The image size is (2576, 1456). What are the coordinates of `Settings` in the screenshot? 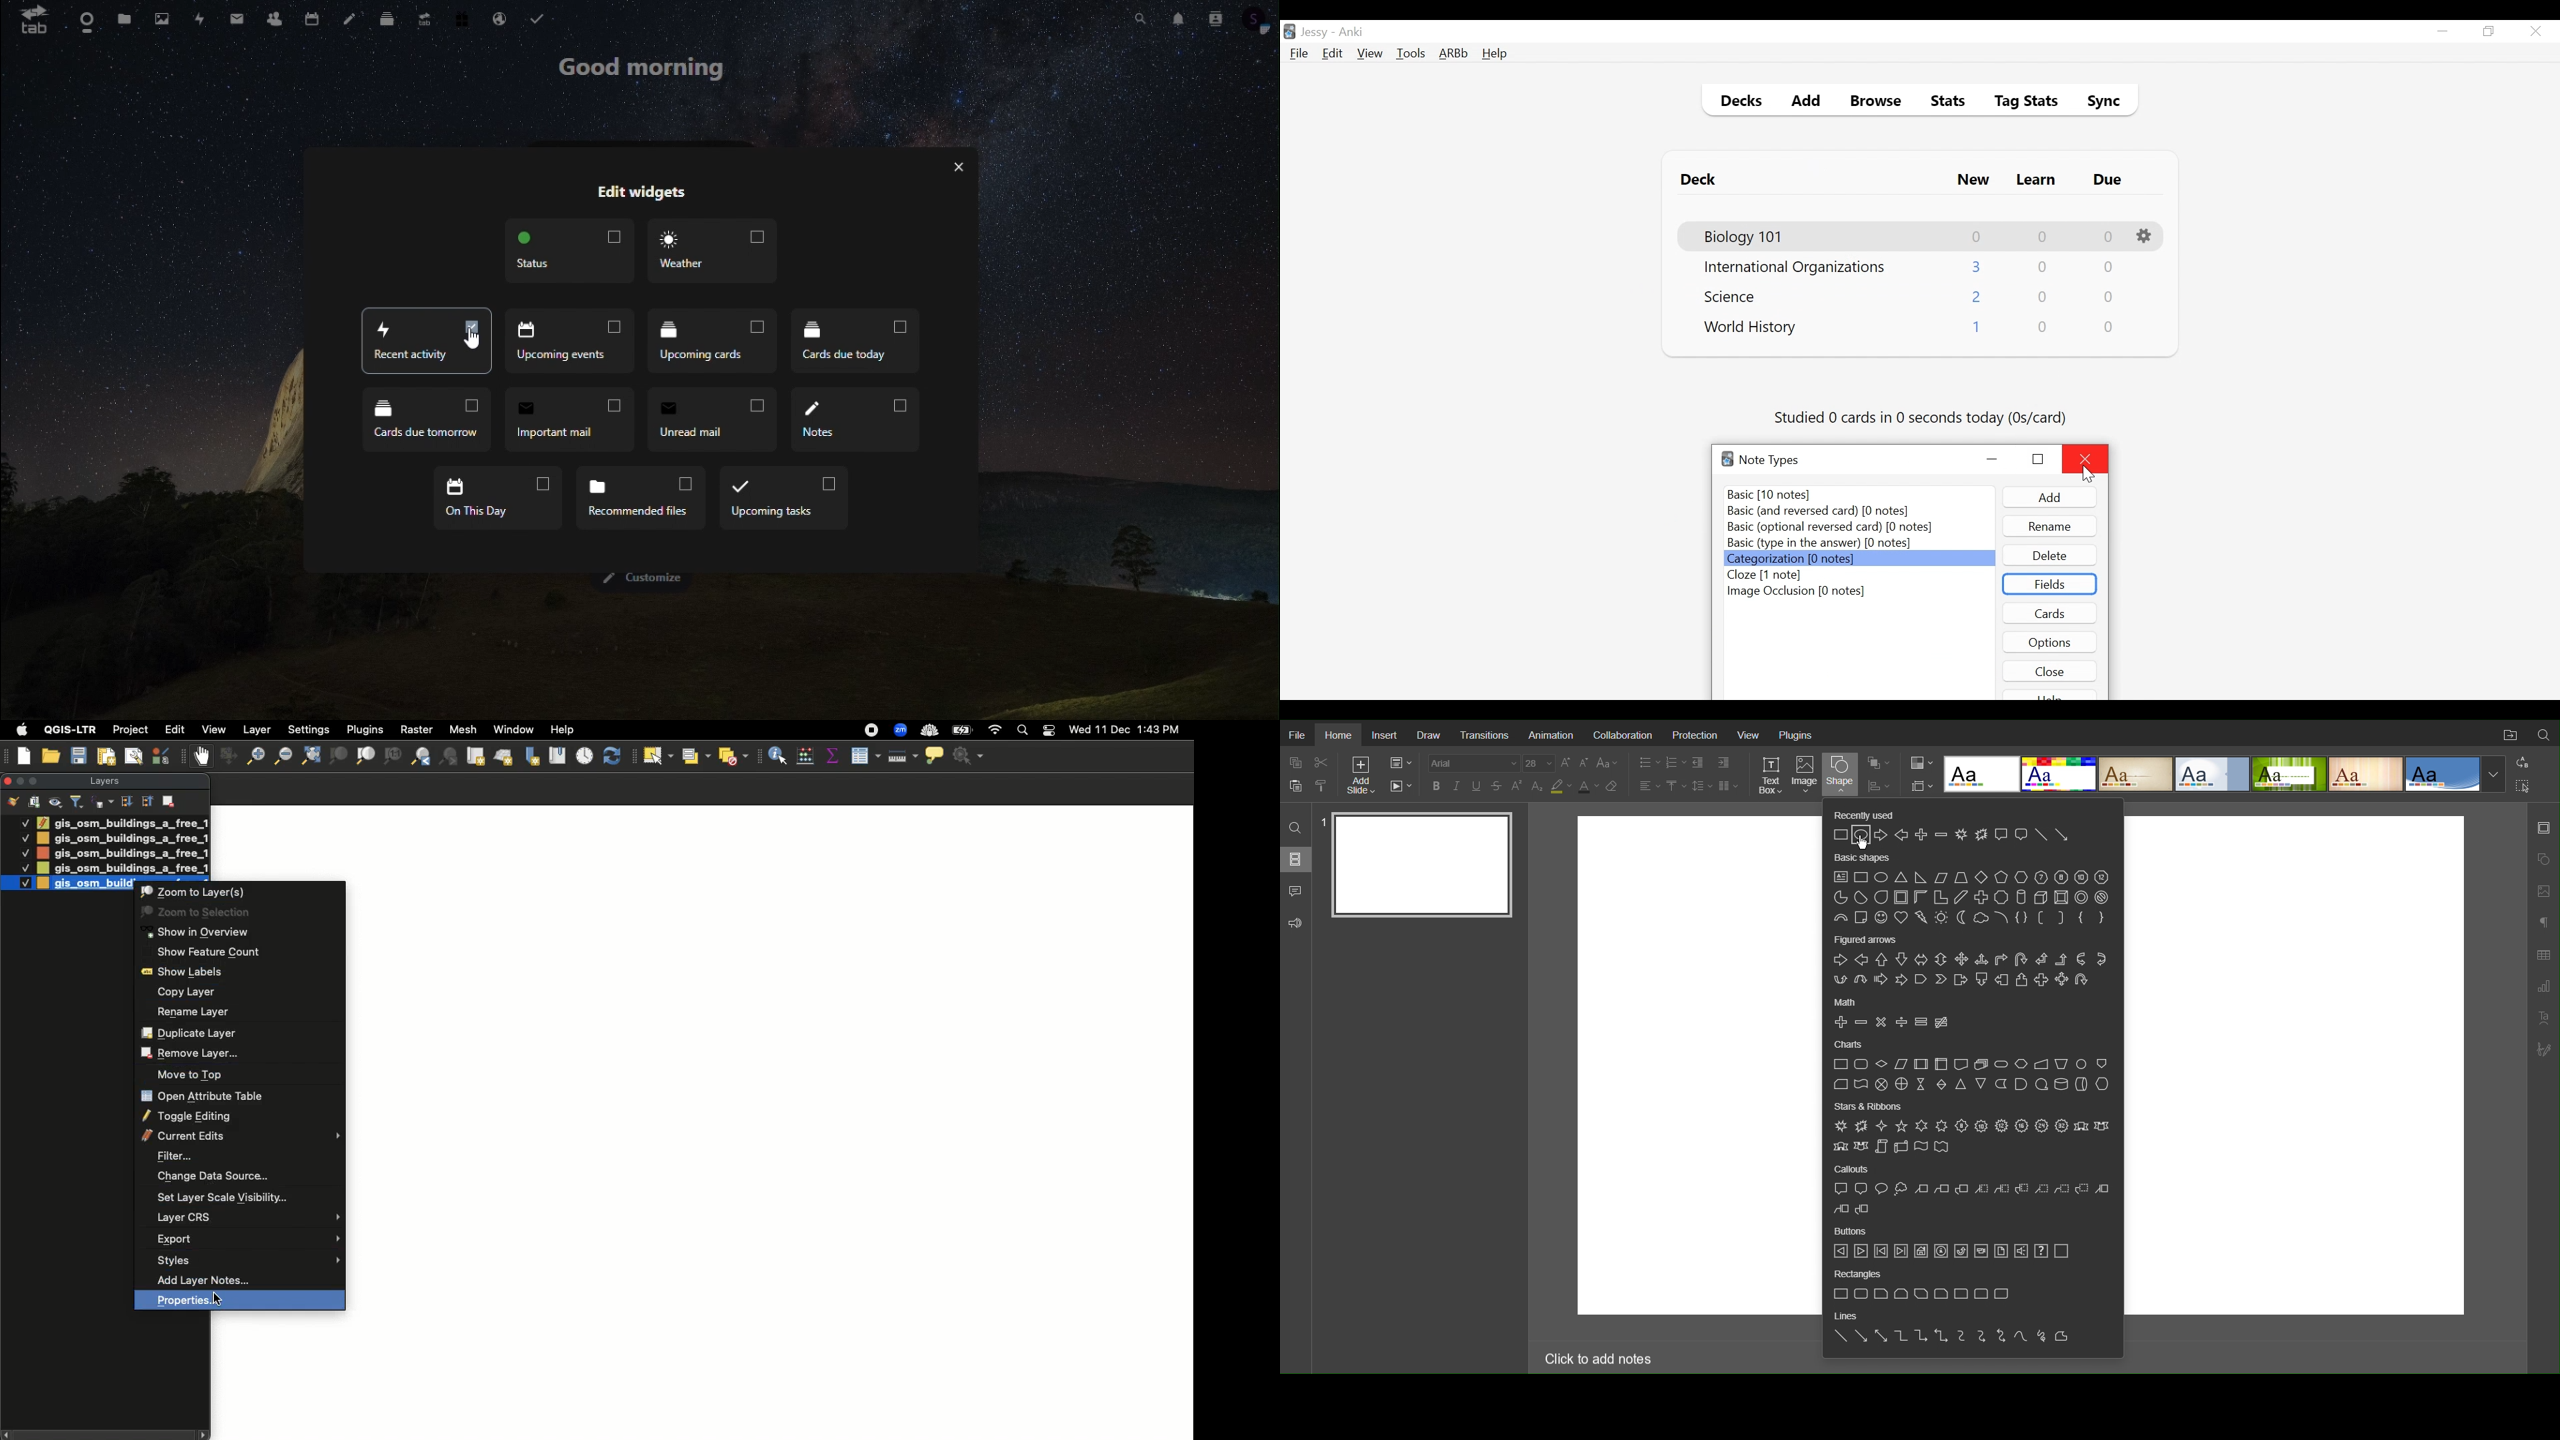 It's located at (971, 756).